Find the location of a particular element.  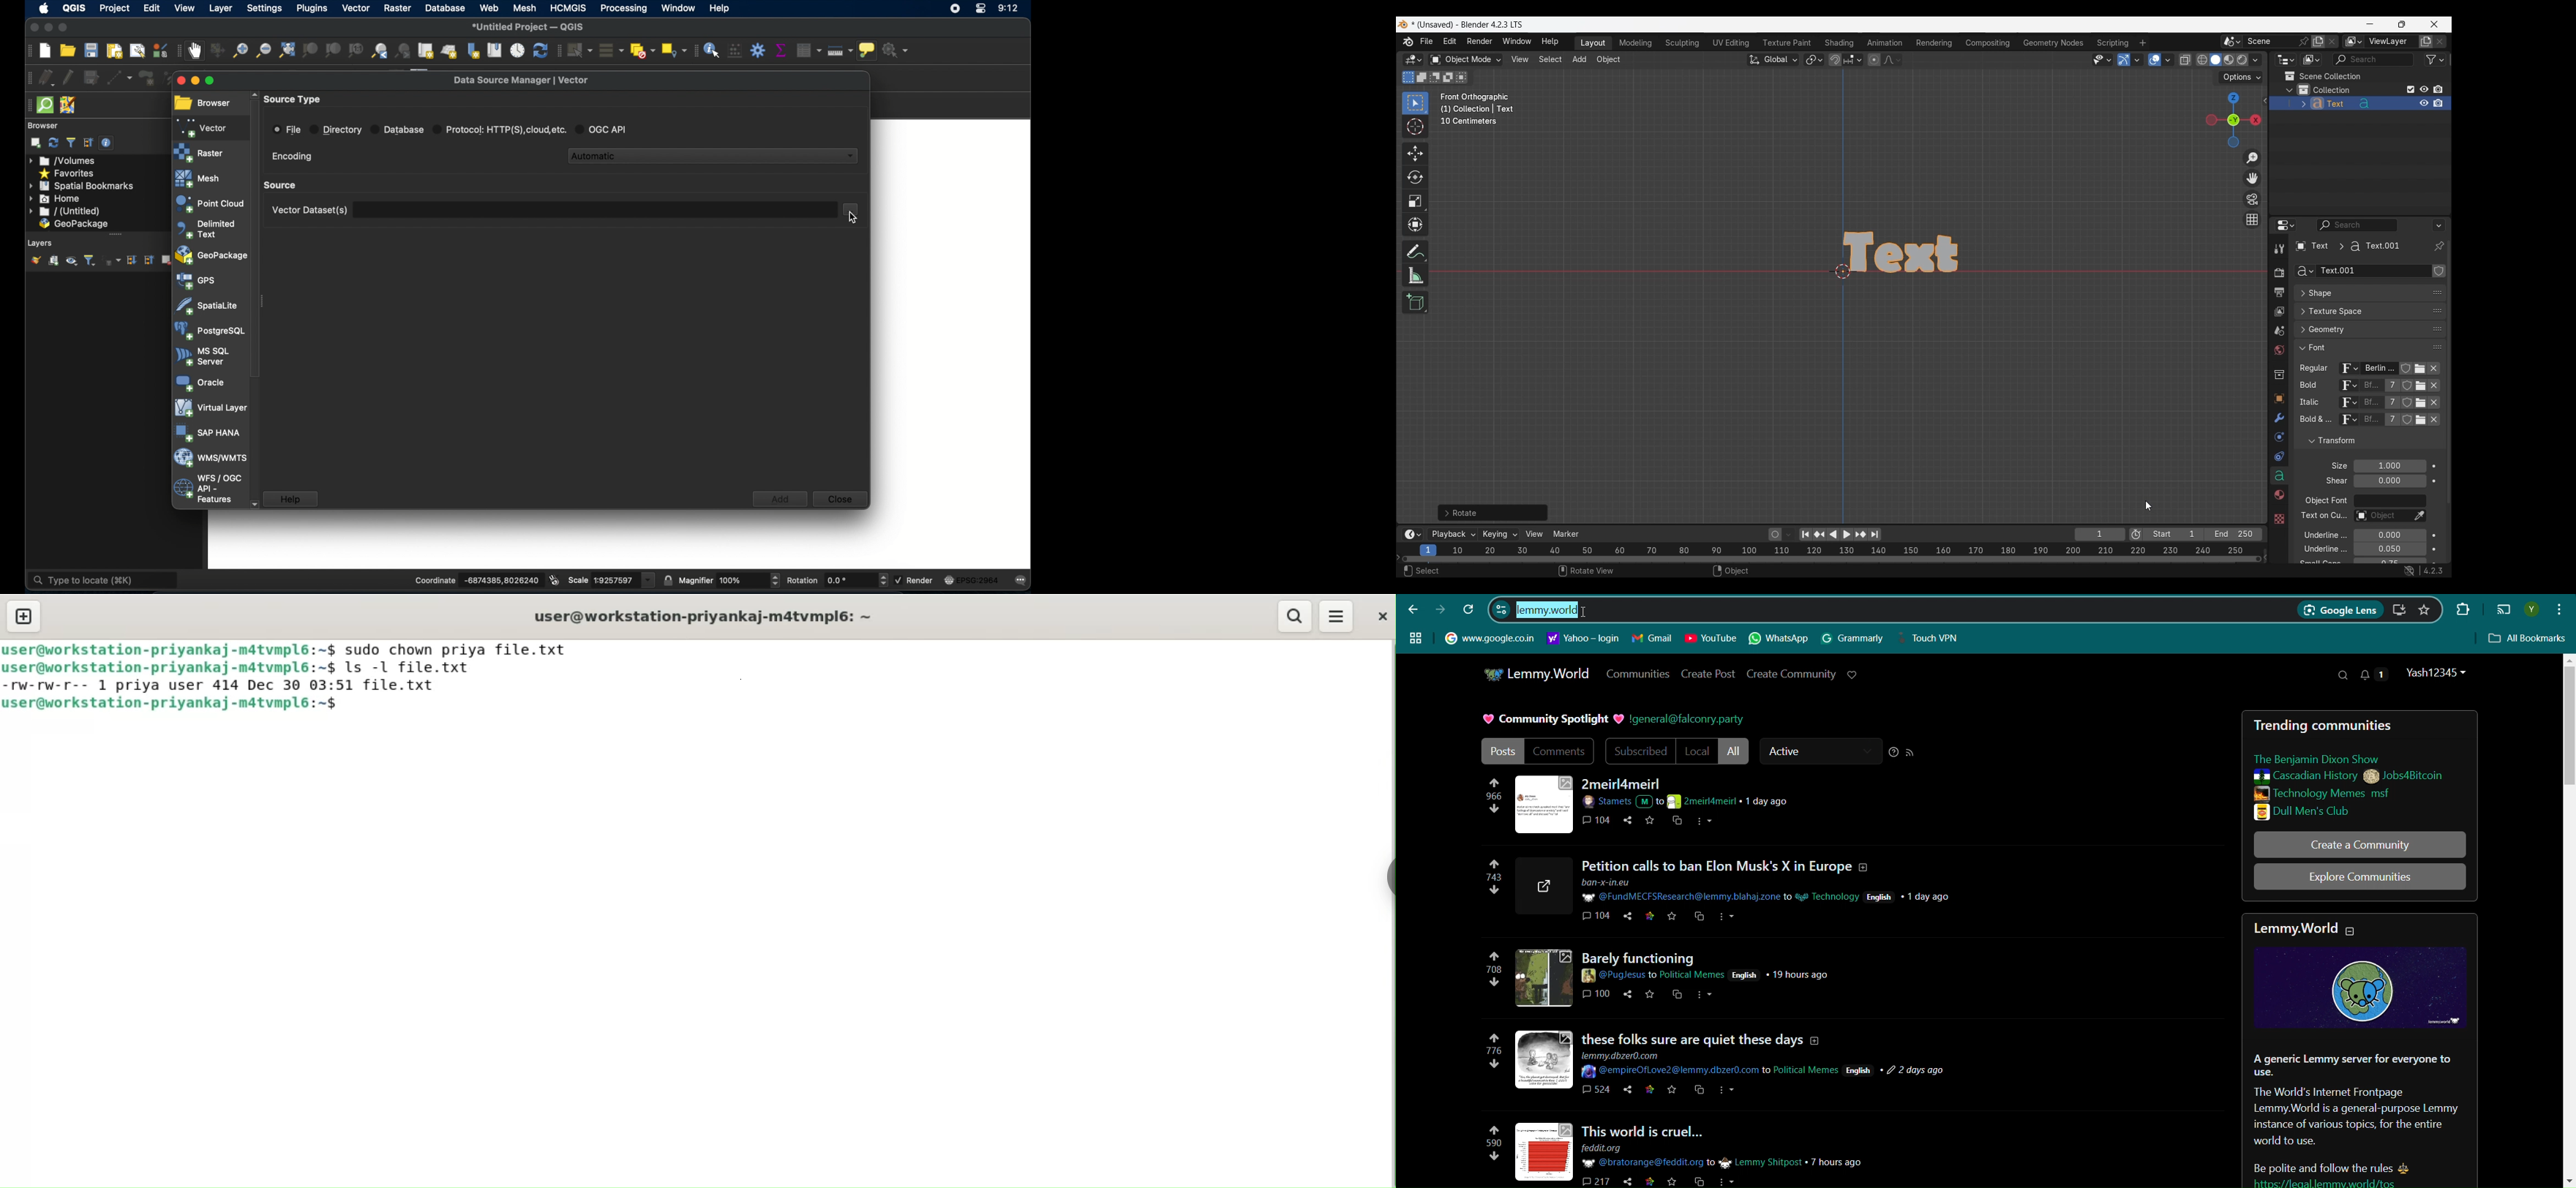

zoom in is located at coordinates (239, 52).